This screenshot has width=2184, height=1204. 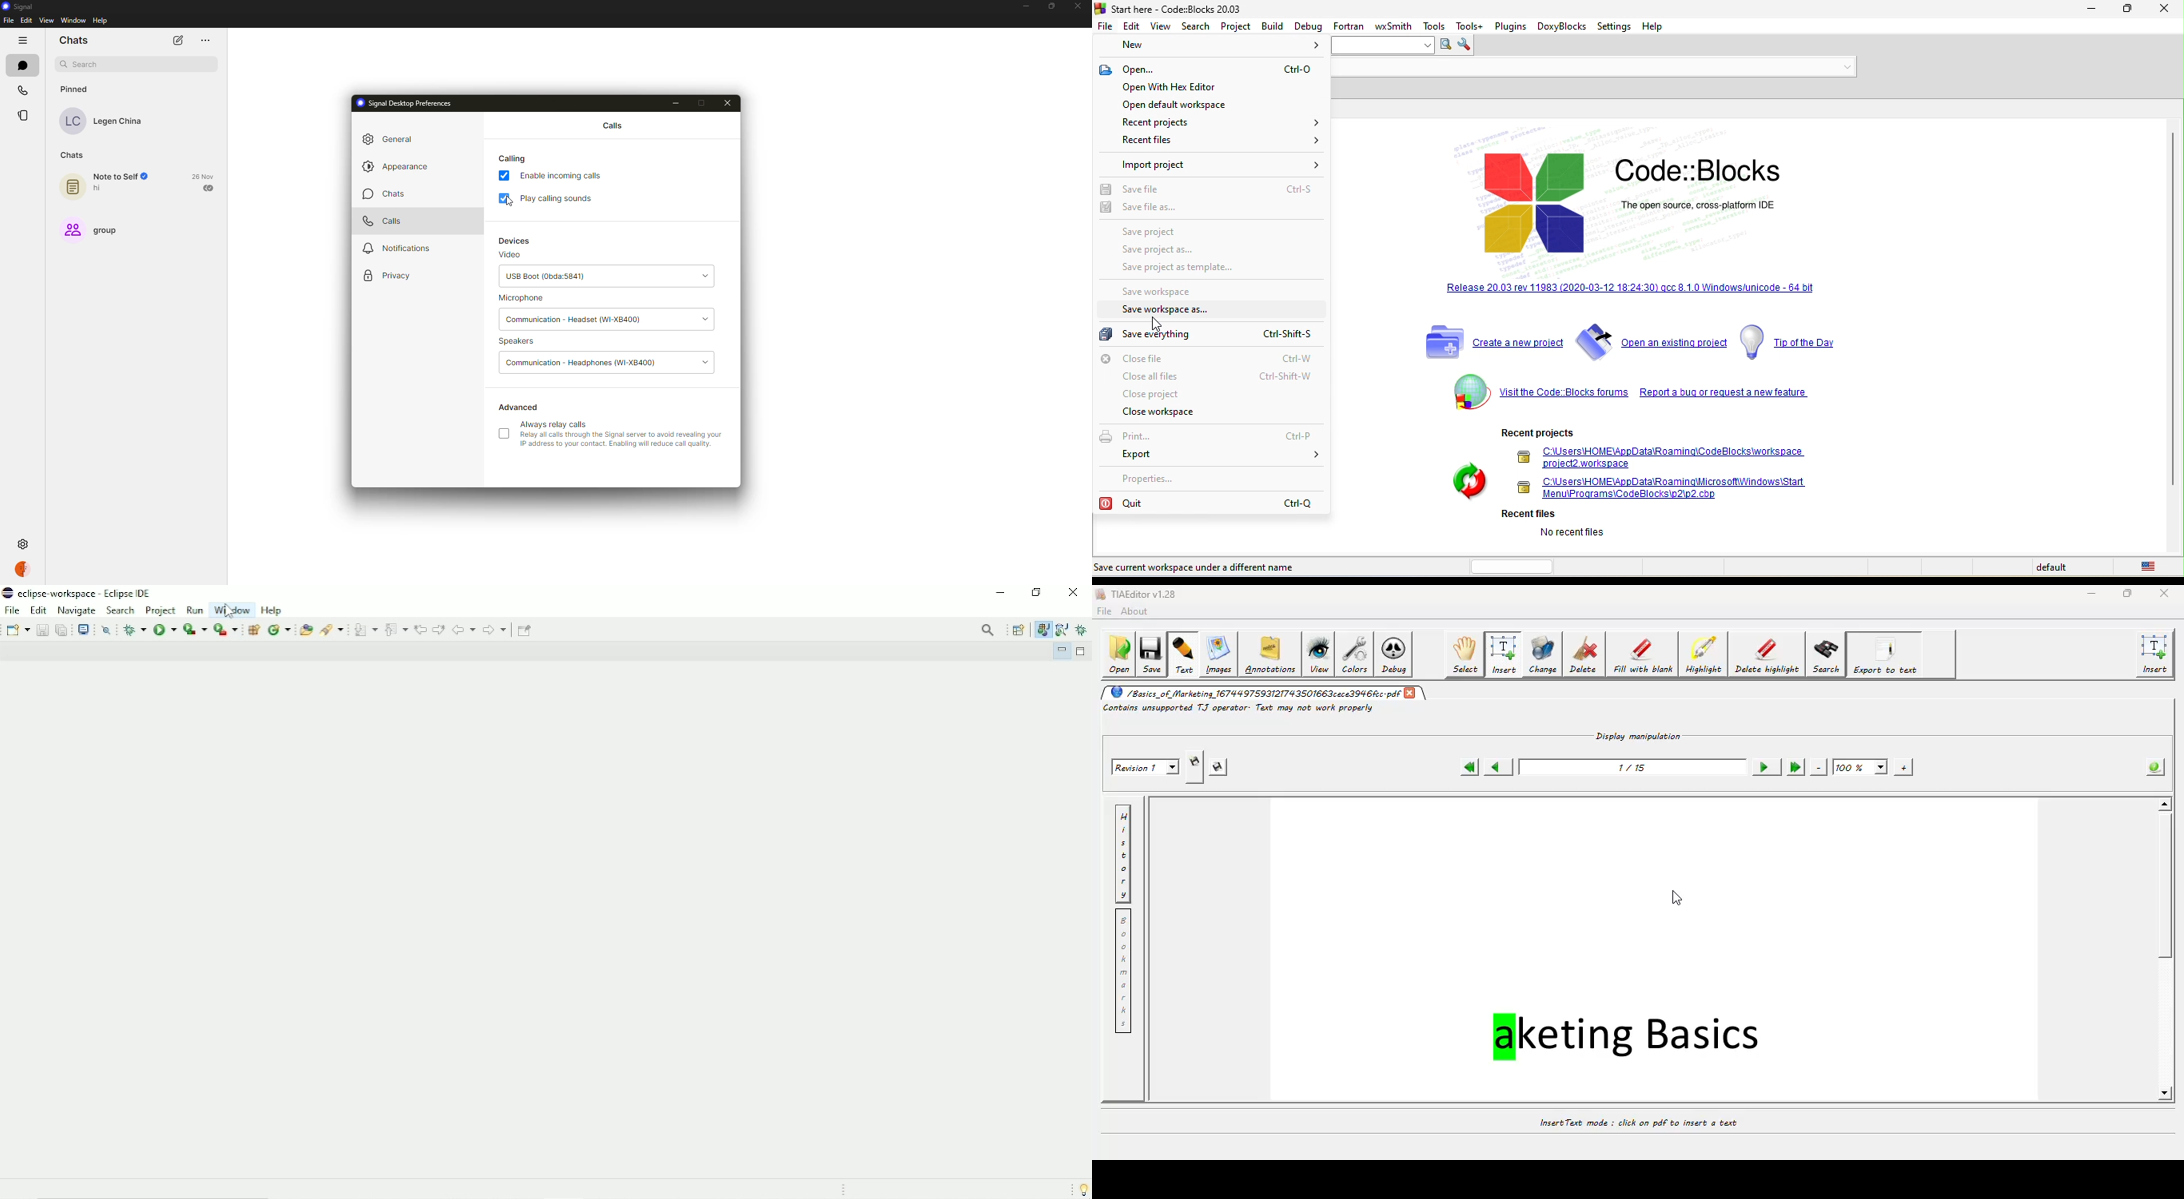 What do you see at coordinates (1385, 46) in the screenshot?
I see `text to search` at bounding box center [1385, 46].